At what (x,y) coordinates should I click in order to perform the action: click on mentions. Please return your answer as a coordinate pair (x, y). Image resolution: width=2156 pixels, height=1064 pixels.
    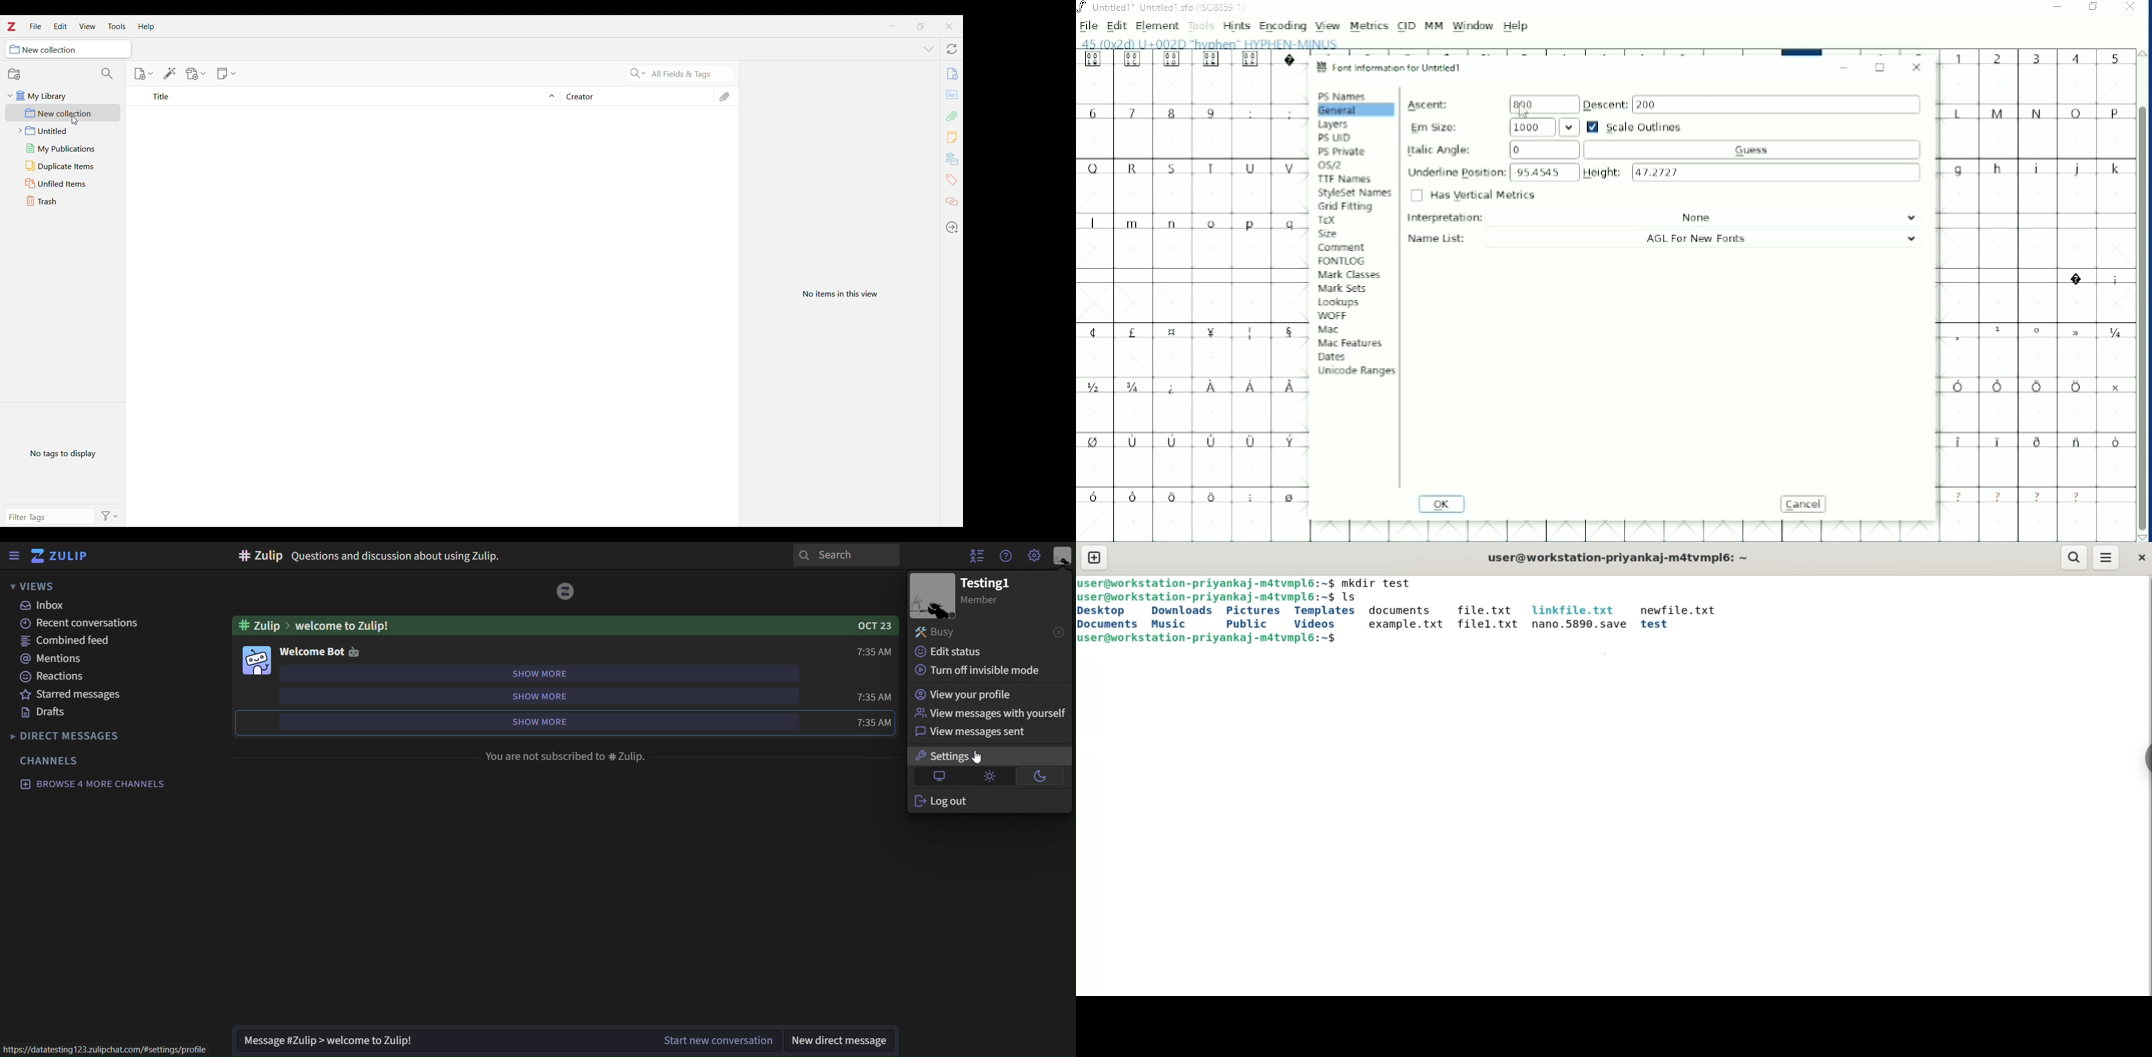
    Looking at the image, I should click on (51, 658).